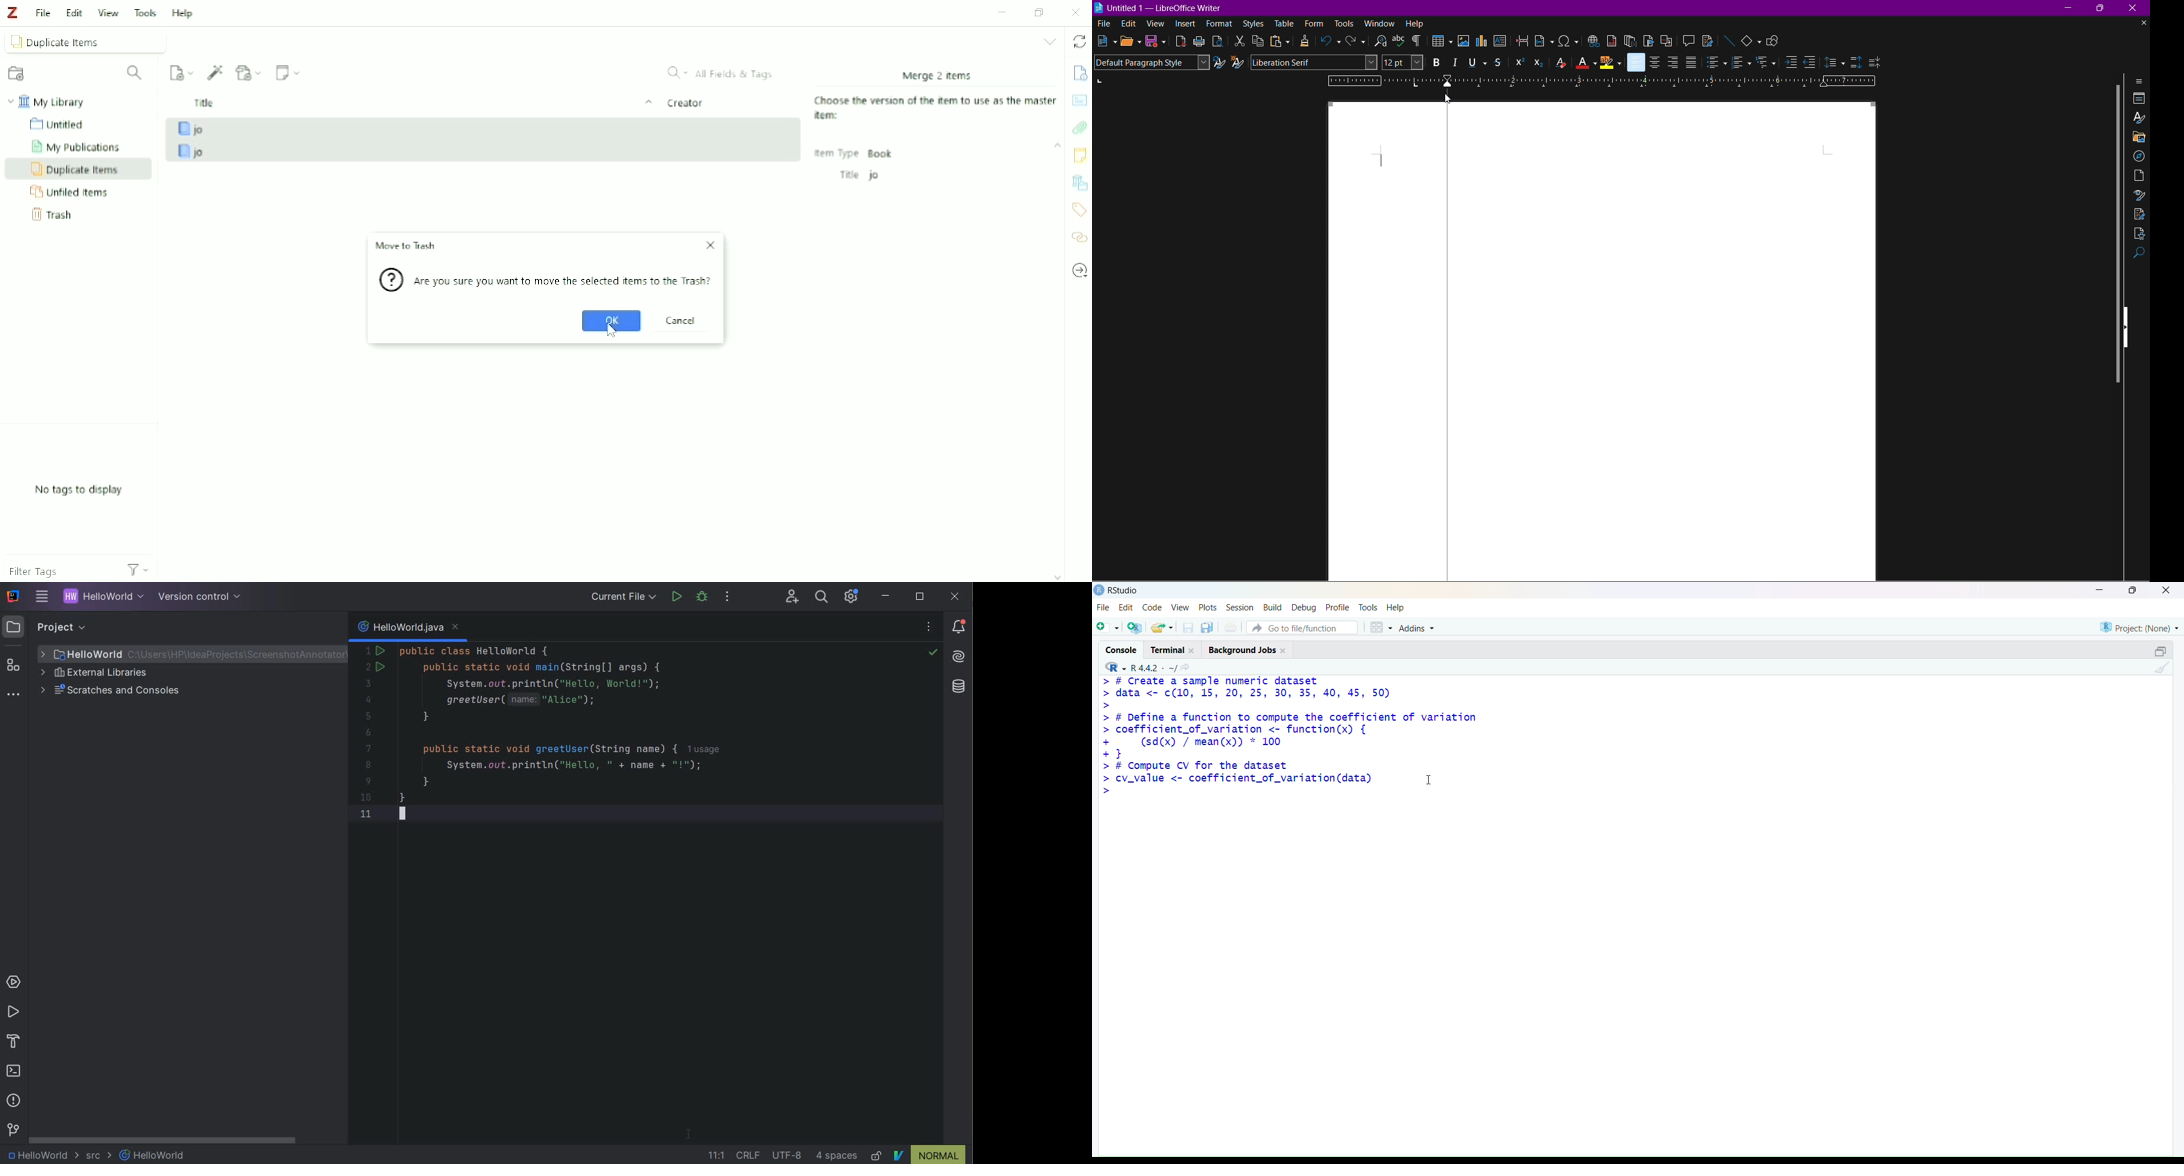 The width and height of the screenshot is (2184, 1176). What do you see at coordinates (938, 109) in the screenshot?
I see `Choose the version of the item to use as the master item:` at bounding box center [938, 109].